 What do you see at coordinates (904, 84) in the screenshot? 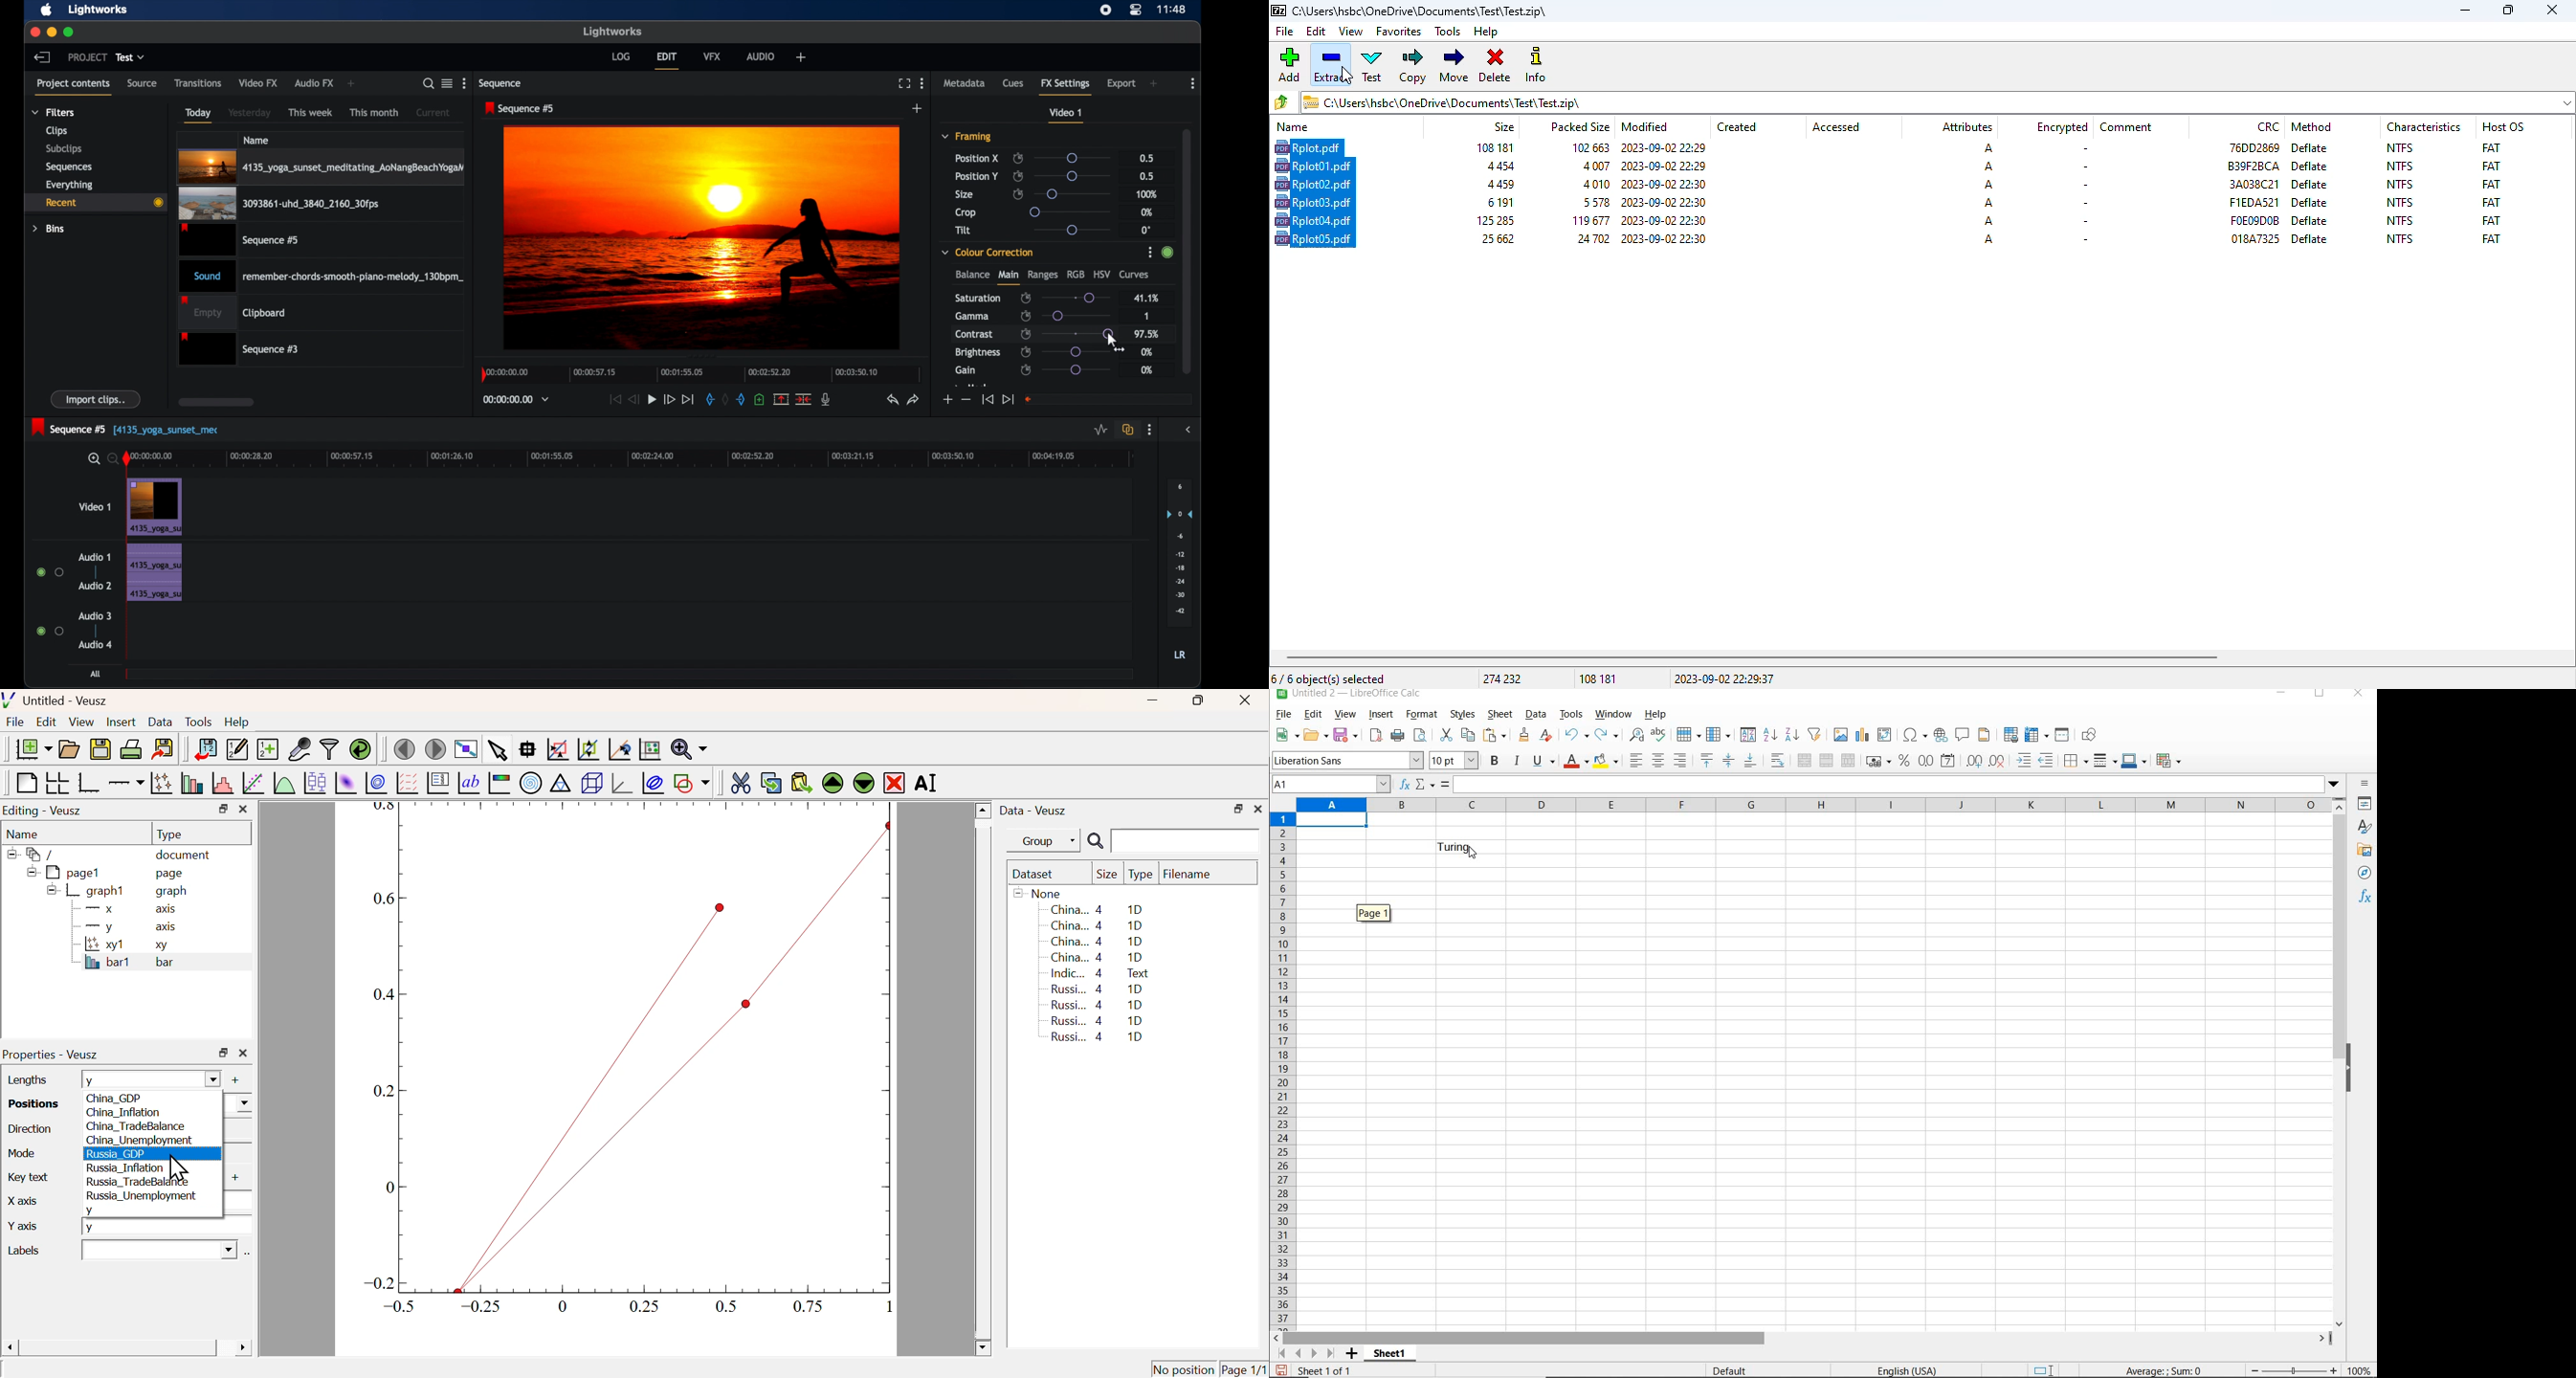
I see `full screen` at bounding box center [904, 84].